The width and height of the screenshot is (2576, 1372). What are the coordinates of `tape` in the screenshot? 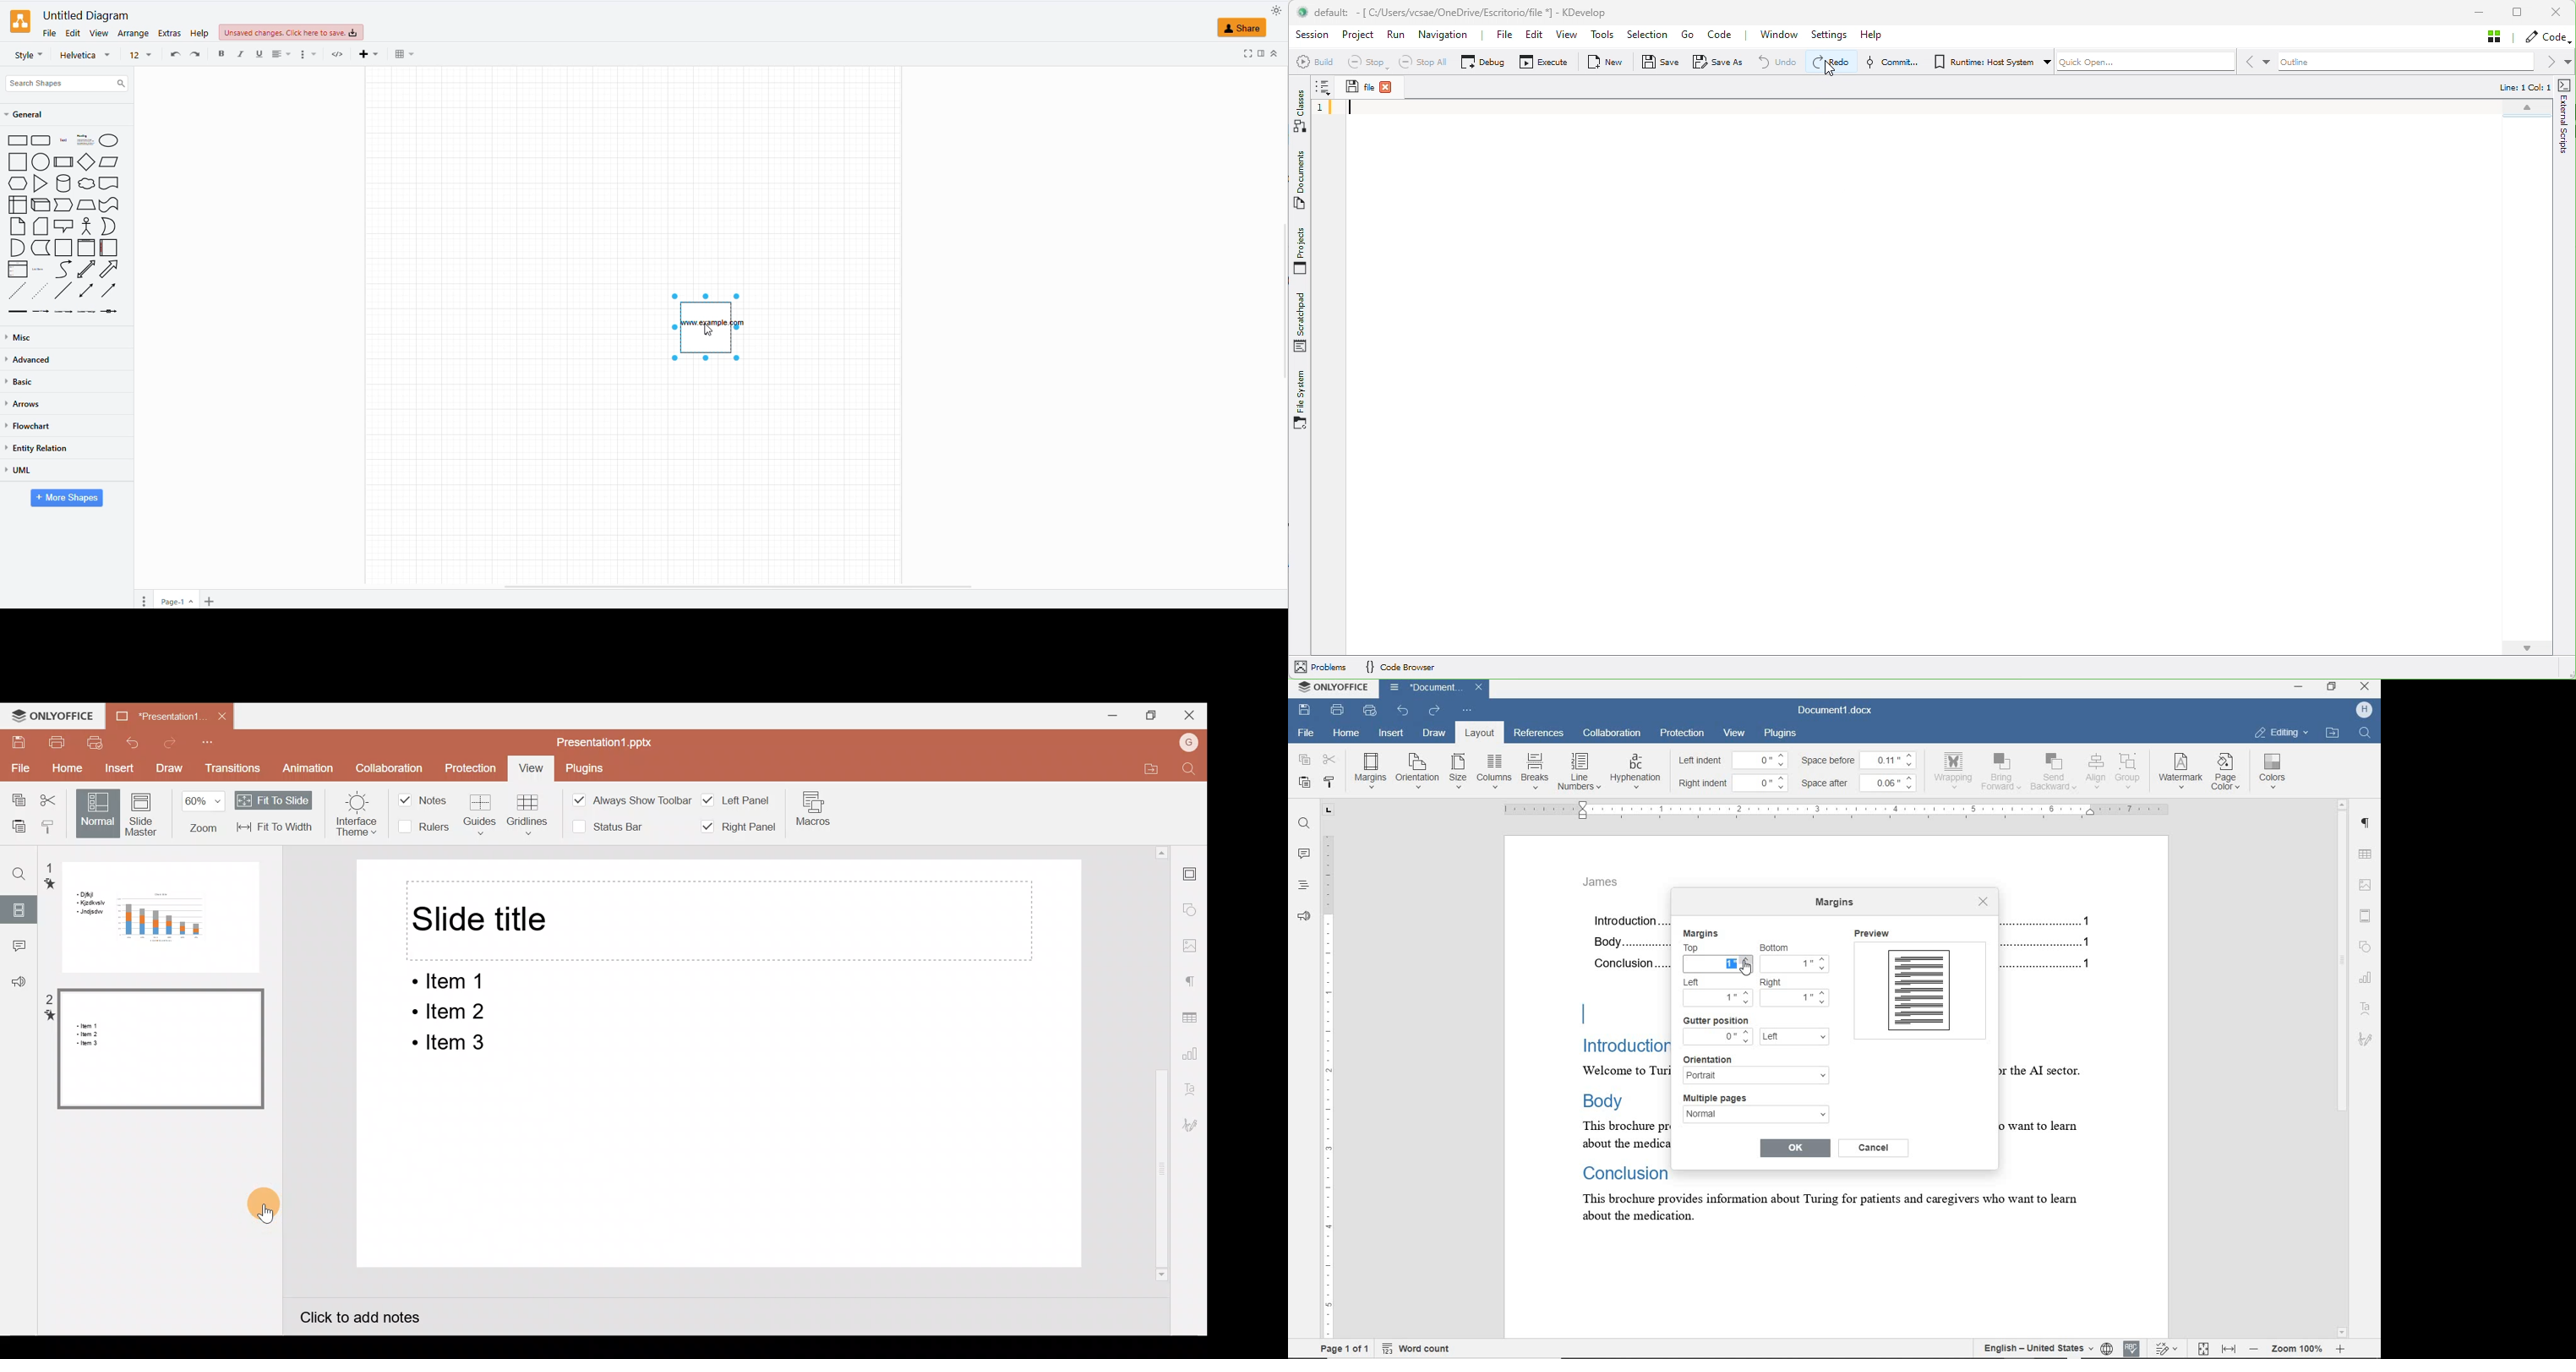 It's located at (110, 205).